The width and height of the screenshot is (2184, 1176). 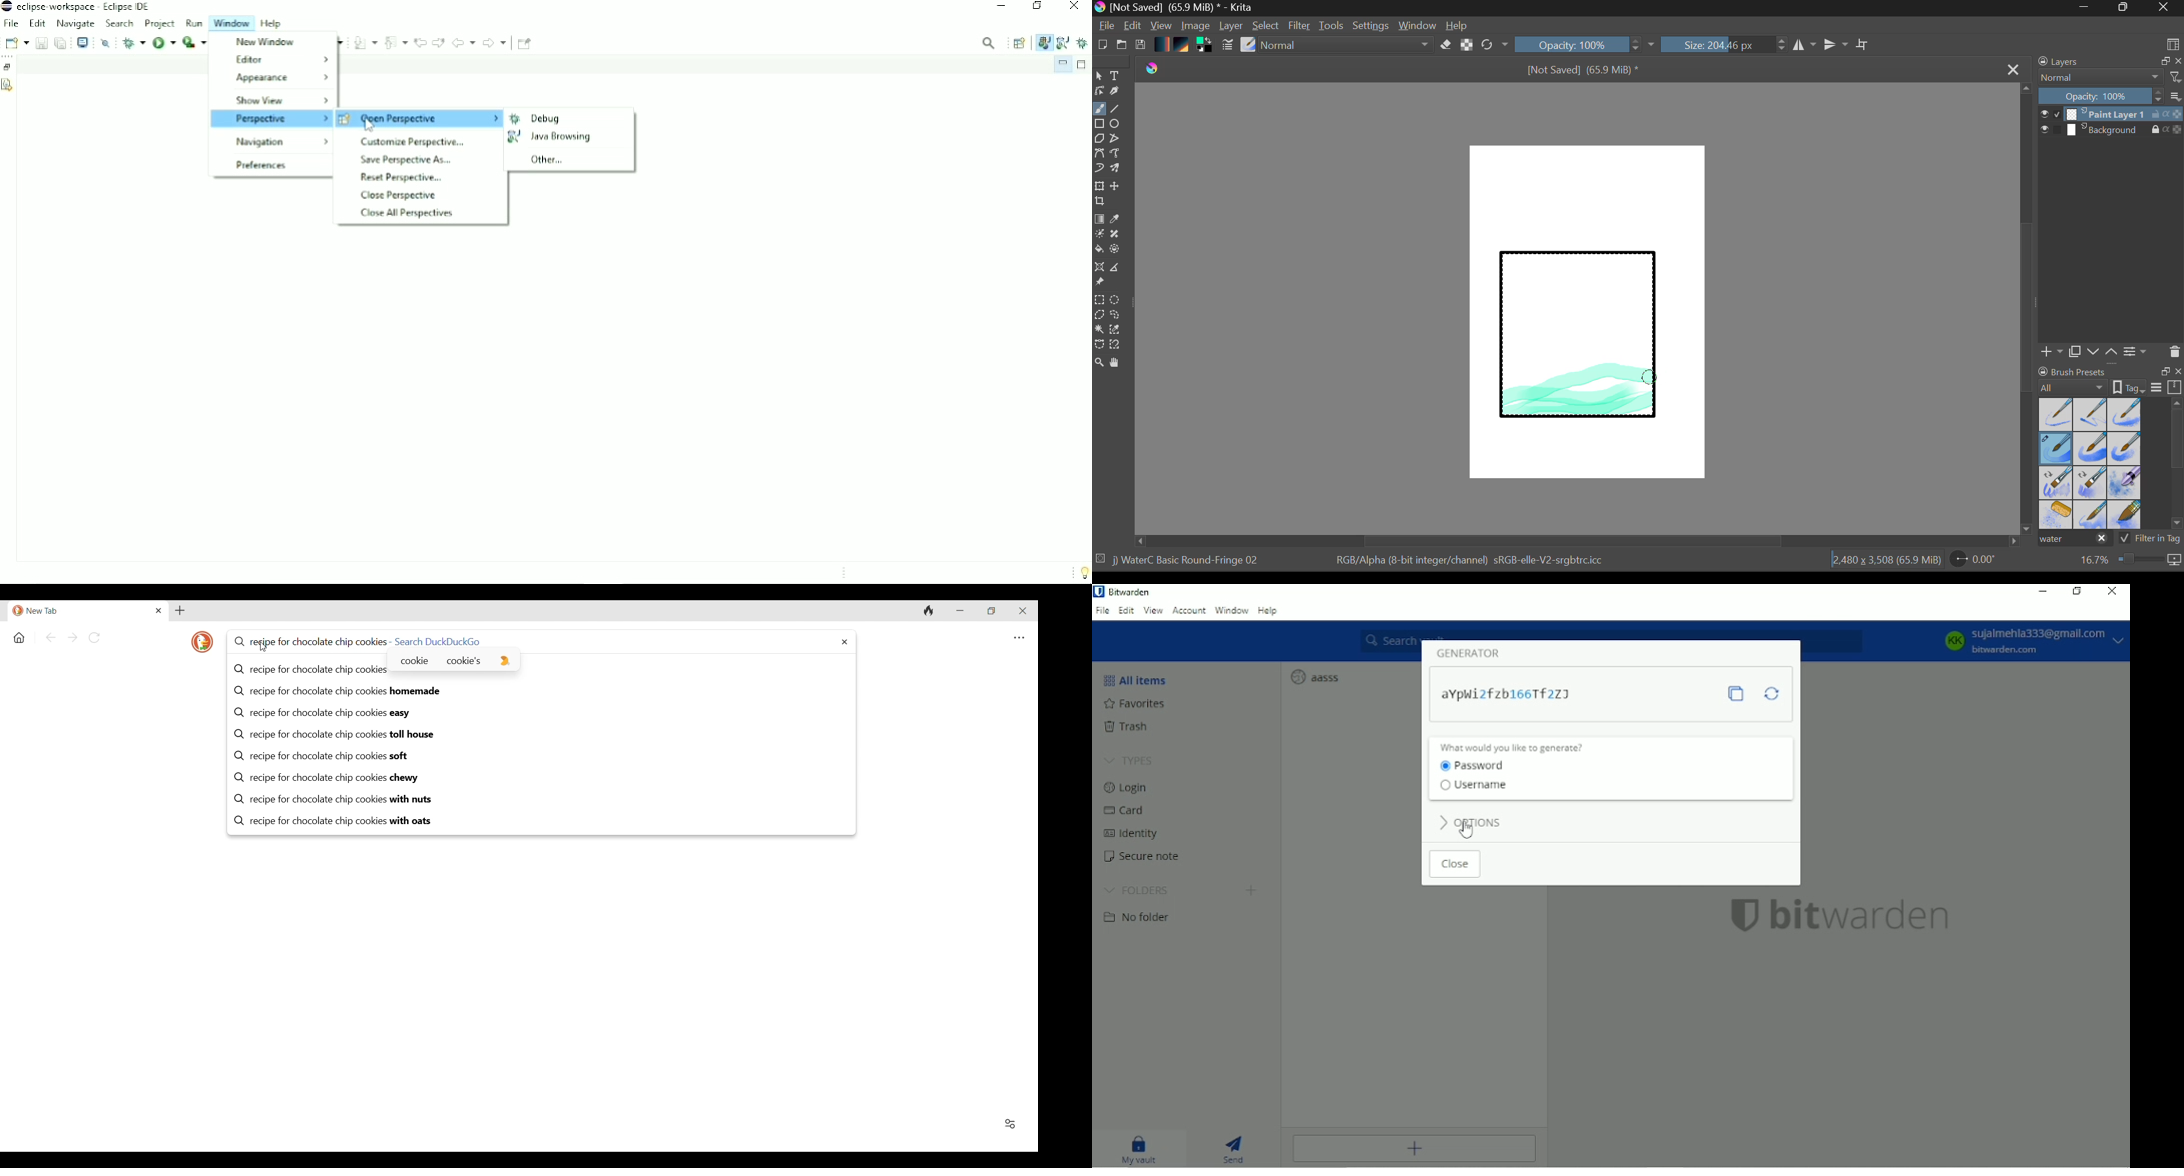 I want to click on Favorites, so click(x=1134, y=704).